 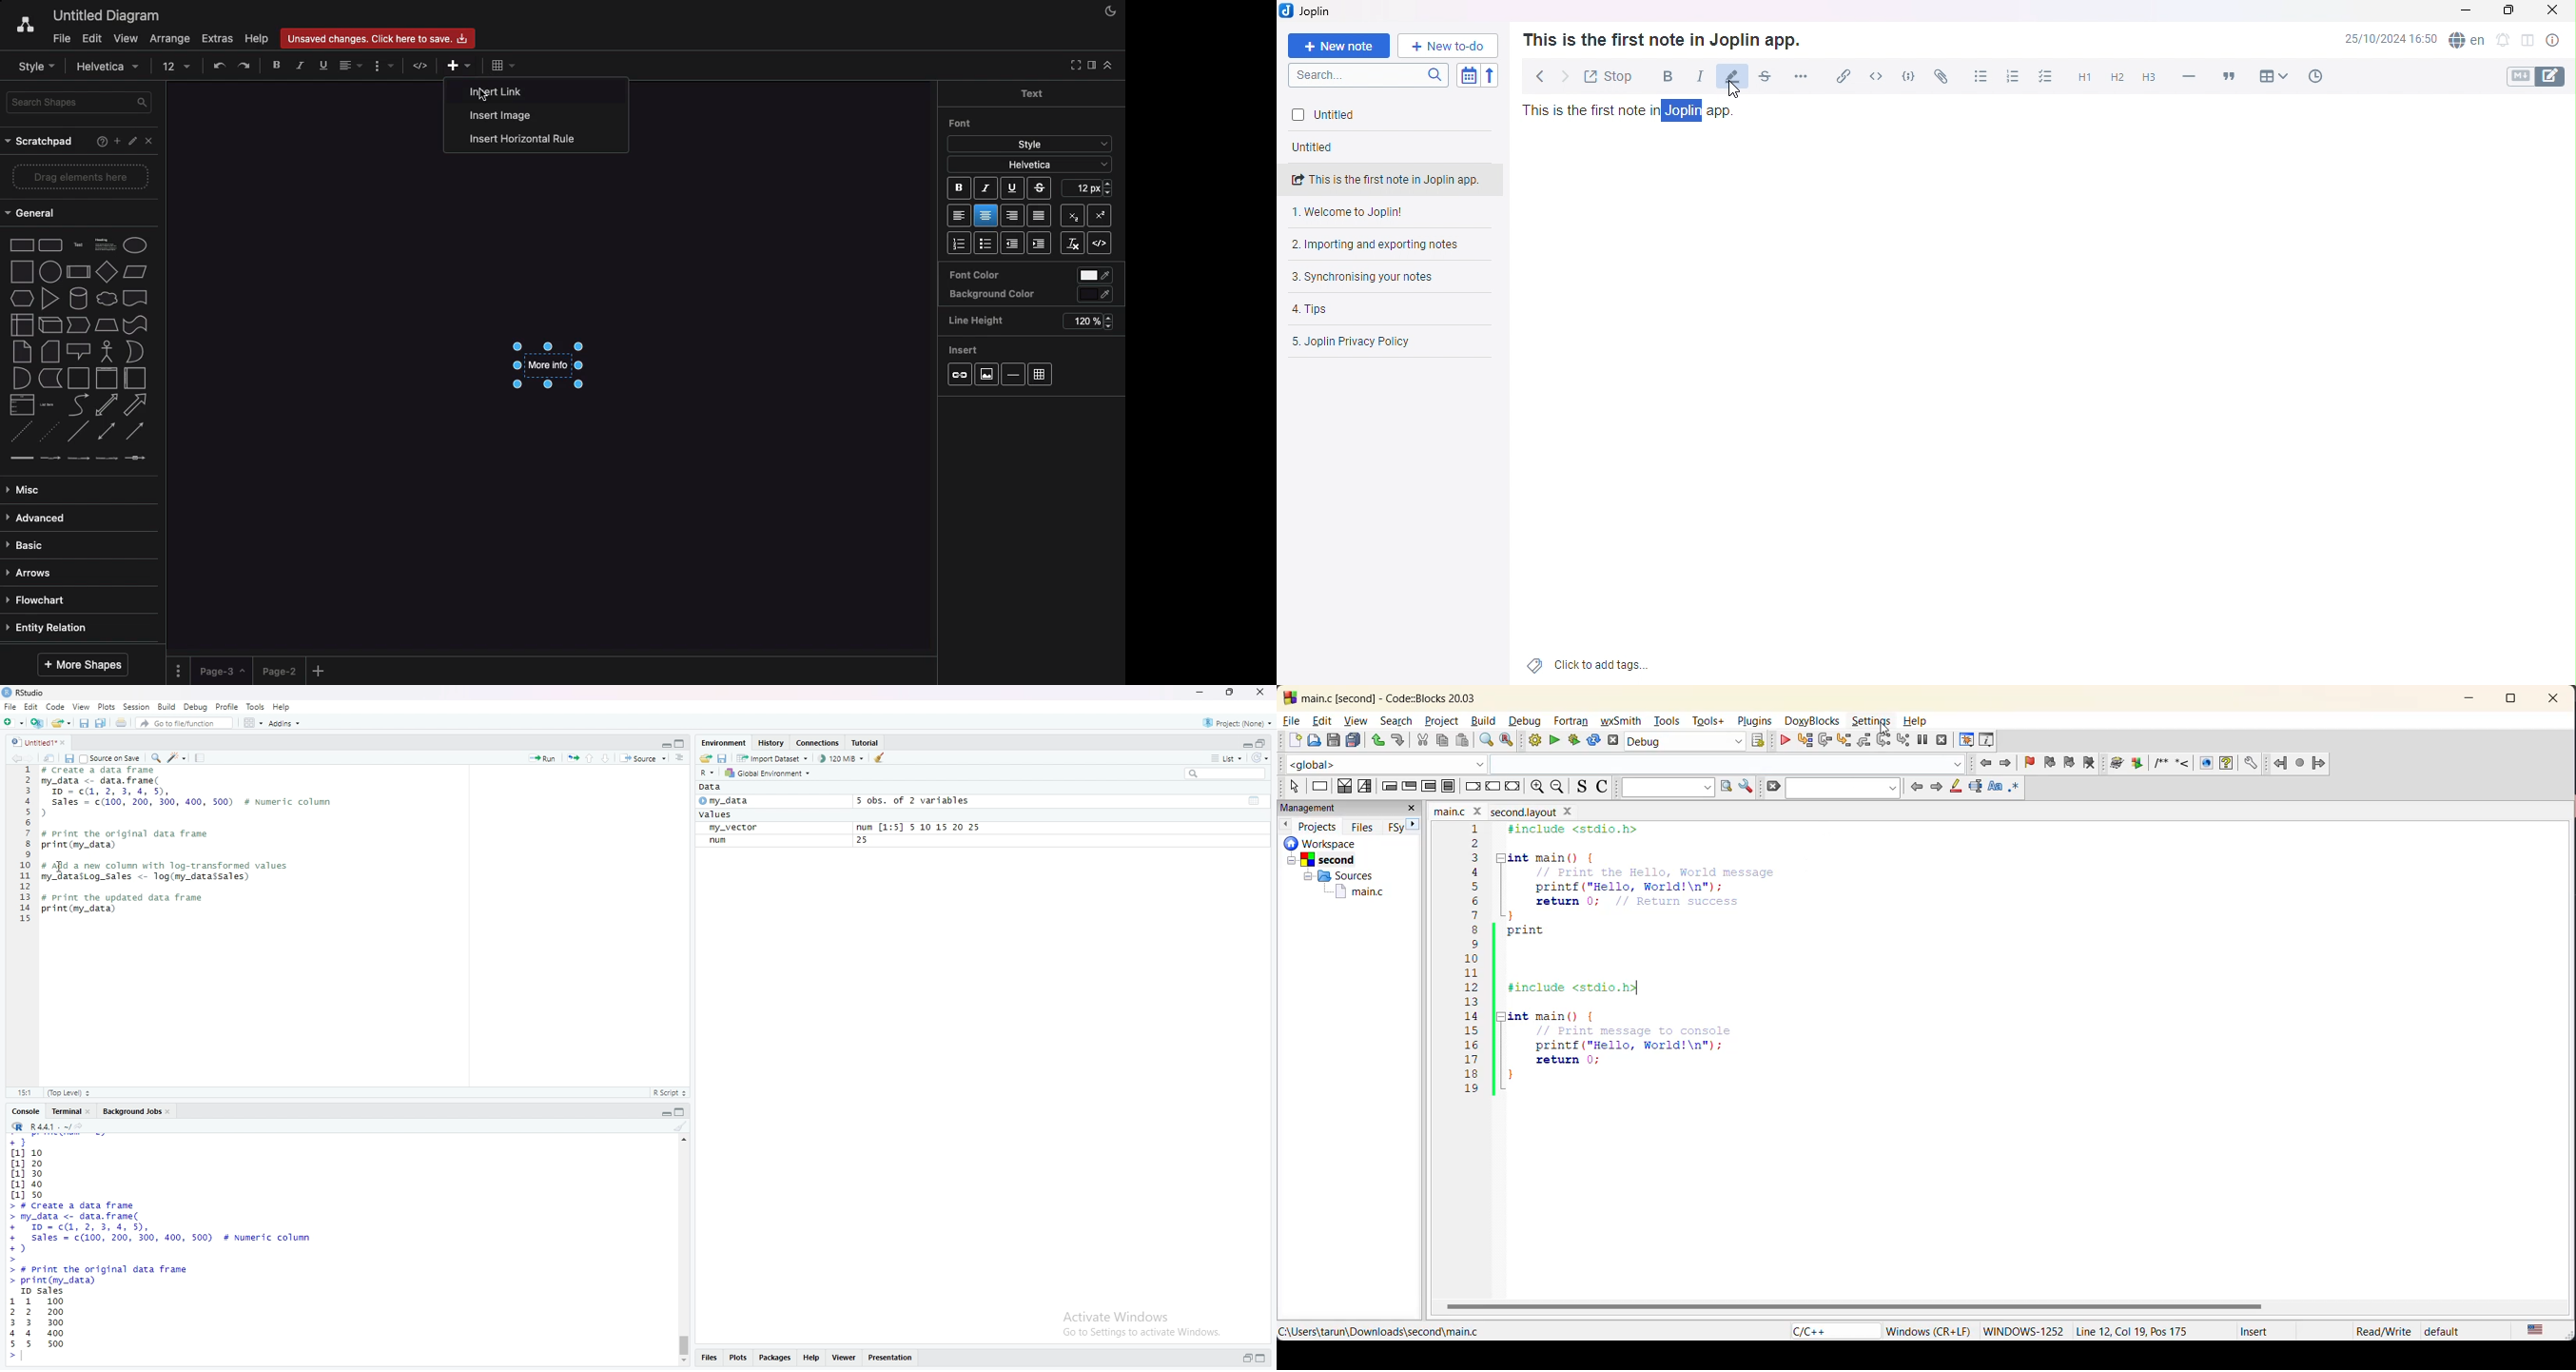 I want to click on Add, so click(x=501, y=66).